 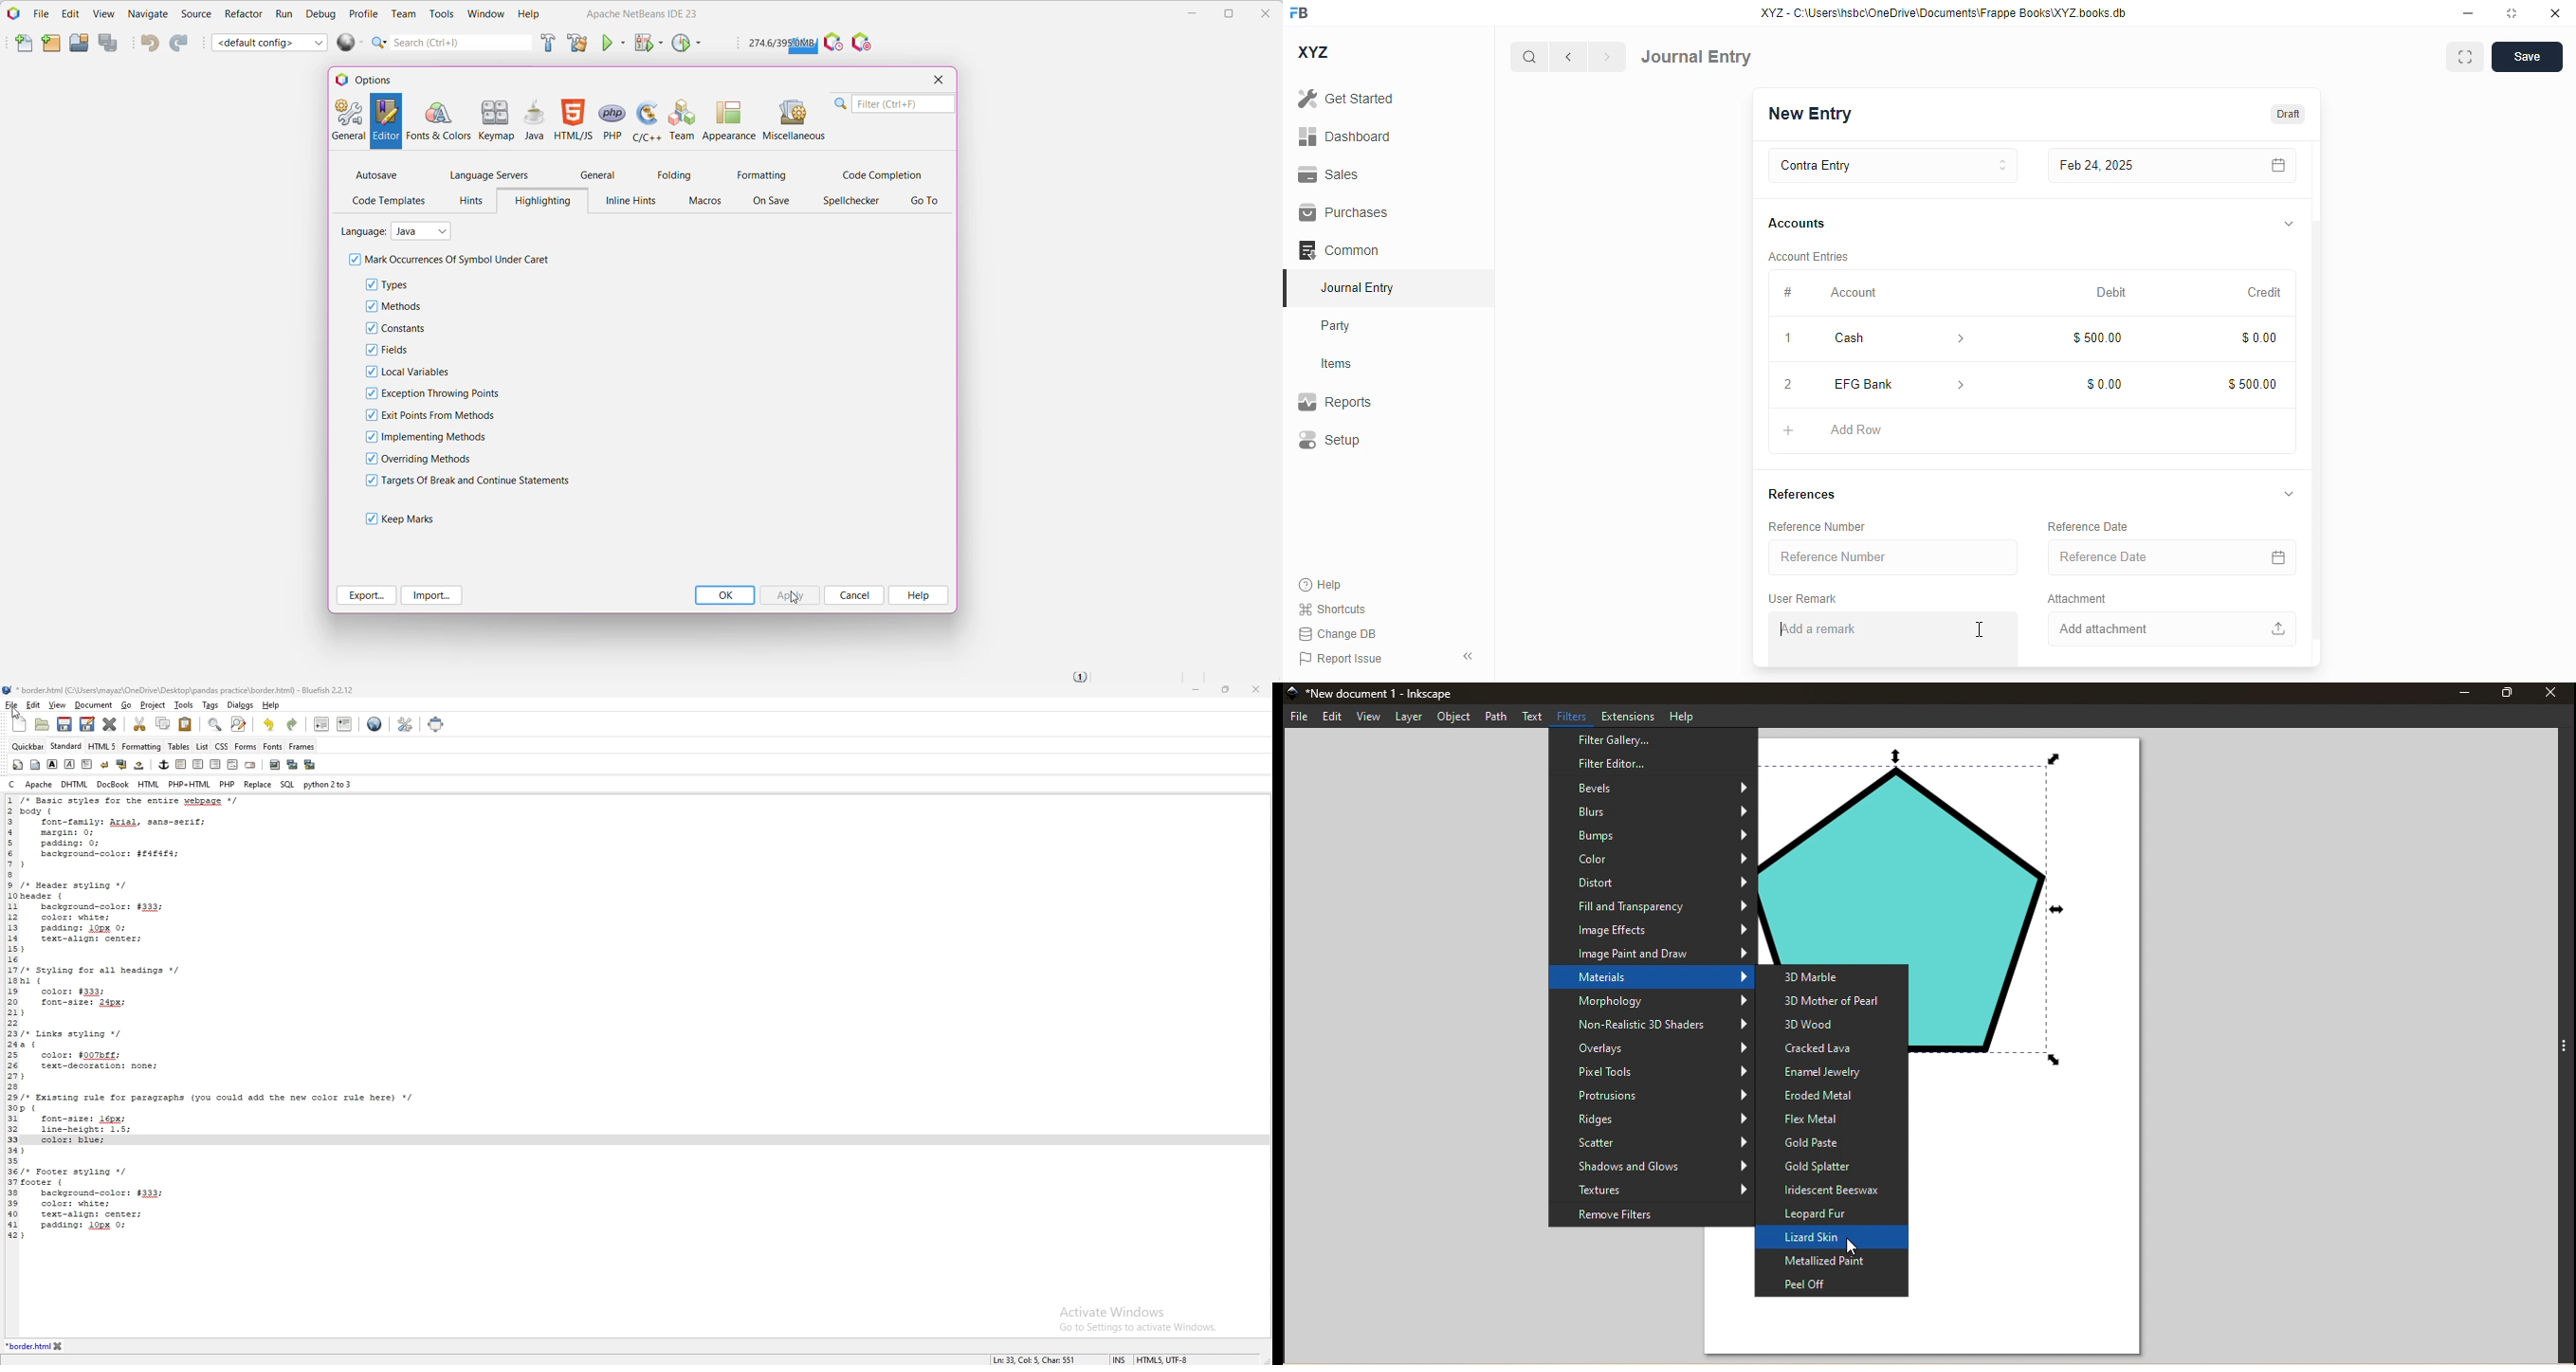 I want to click on $500.00 , so click(x=2096, y=337).